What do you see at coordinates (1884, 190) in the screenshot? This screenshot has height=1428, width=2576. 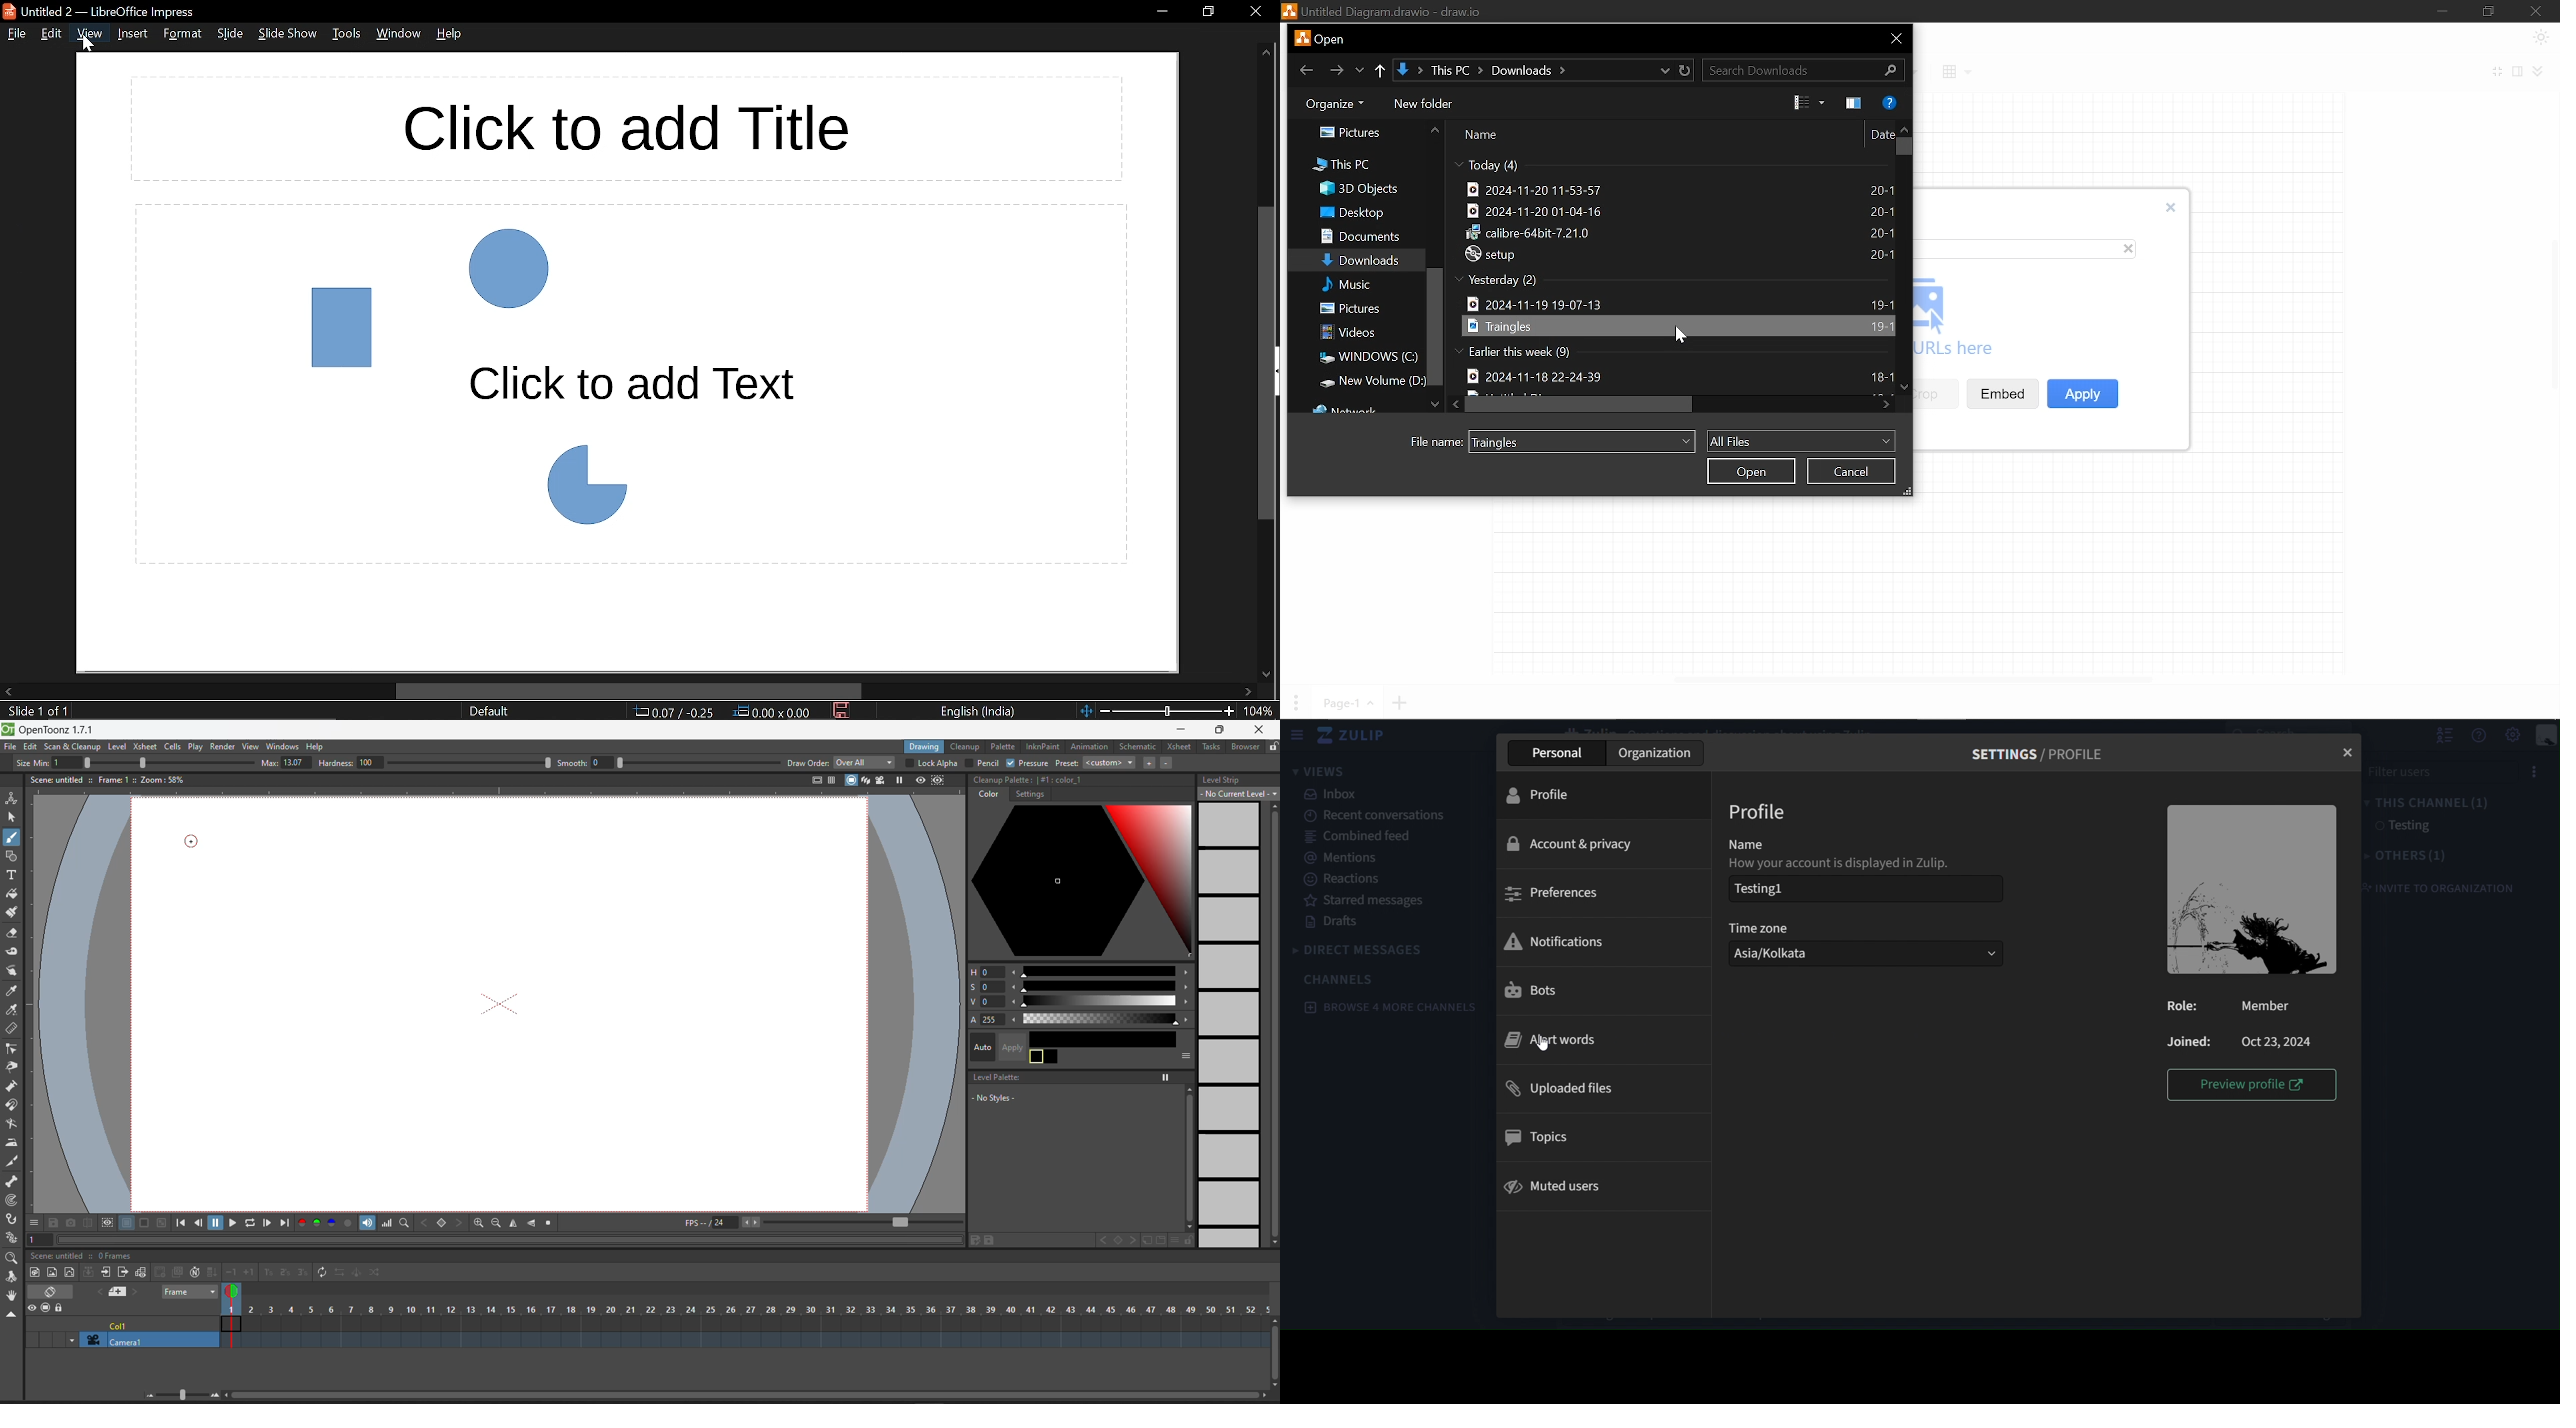 I see `20-1` at bounding box center [1884, 190].